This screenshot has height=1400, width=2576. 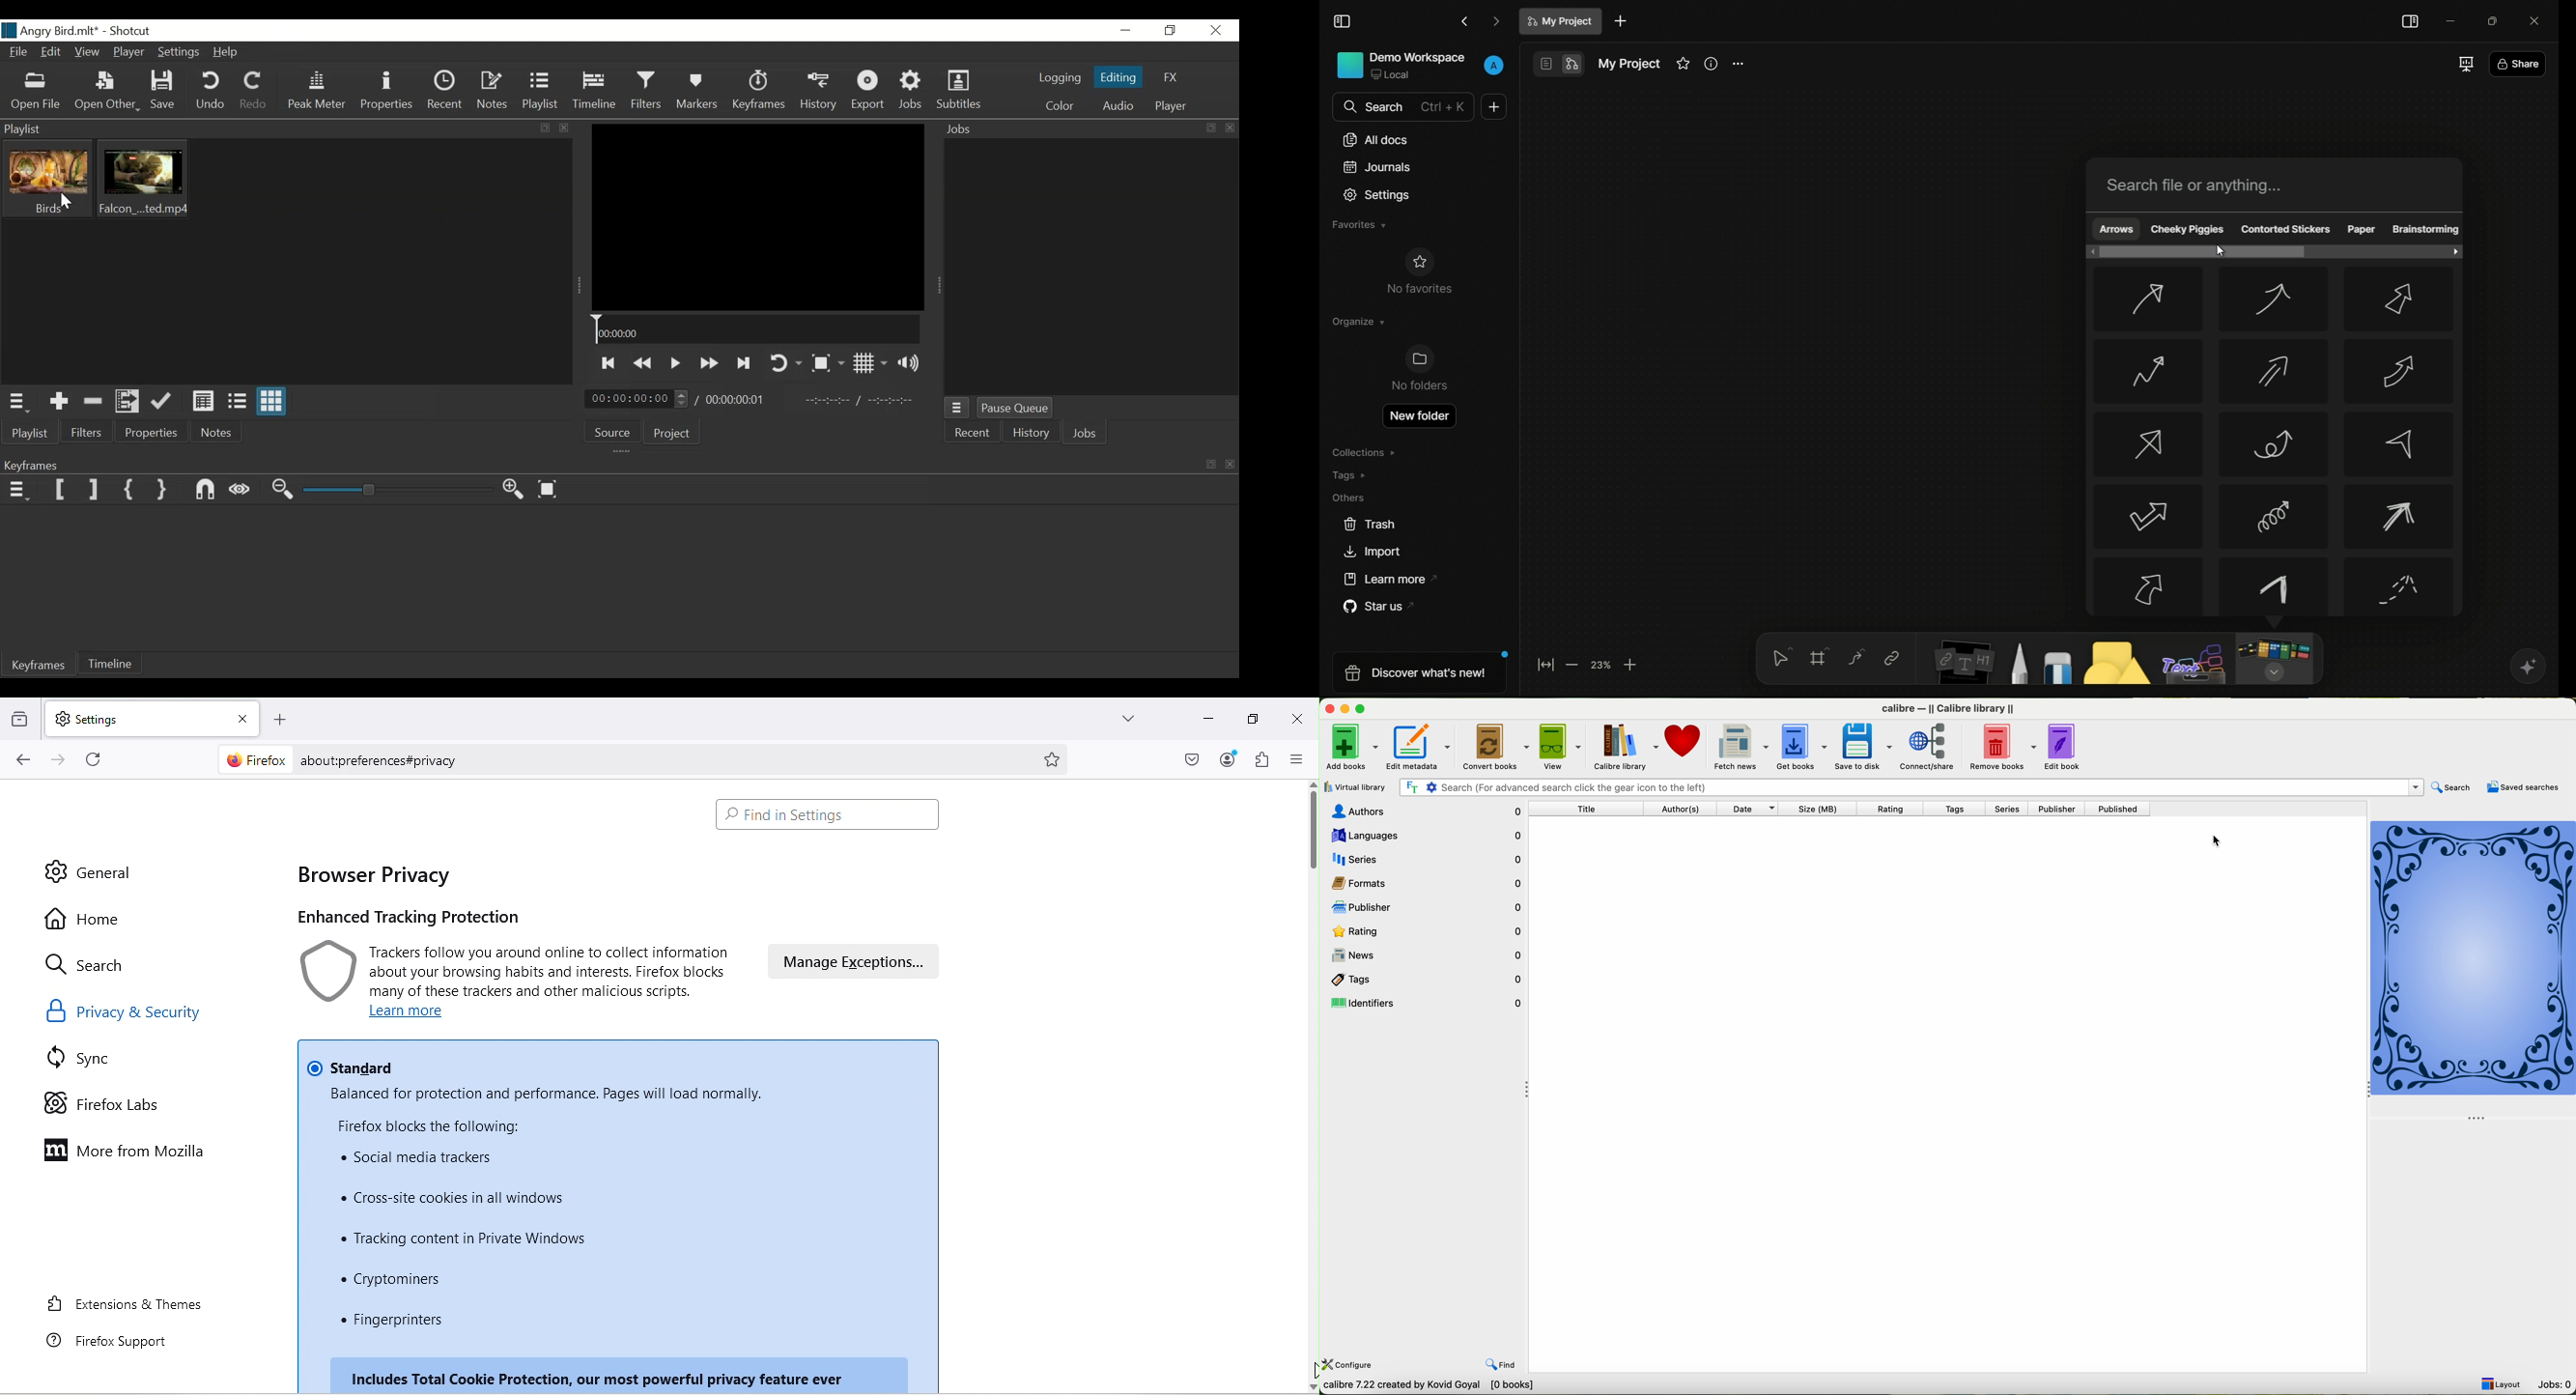 I want to click on Export, so click(x=867, y=92).